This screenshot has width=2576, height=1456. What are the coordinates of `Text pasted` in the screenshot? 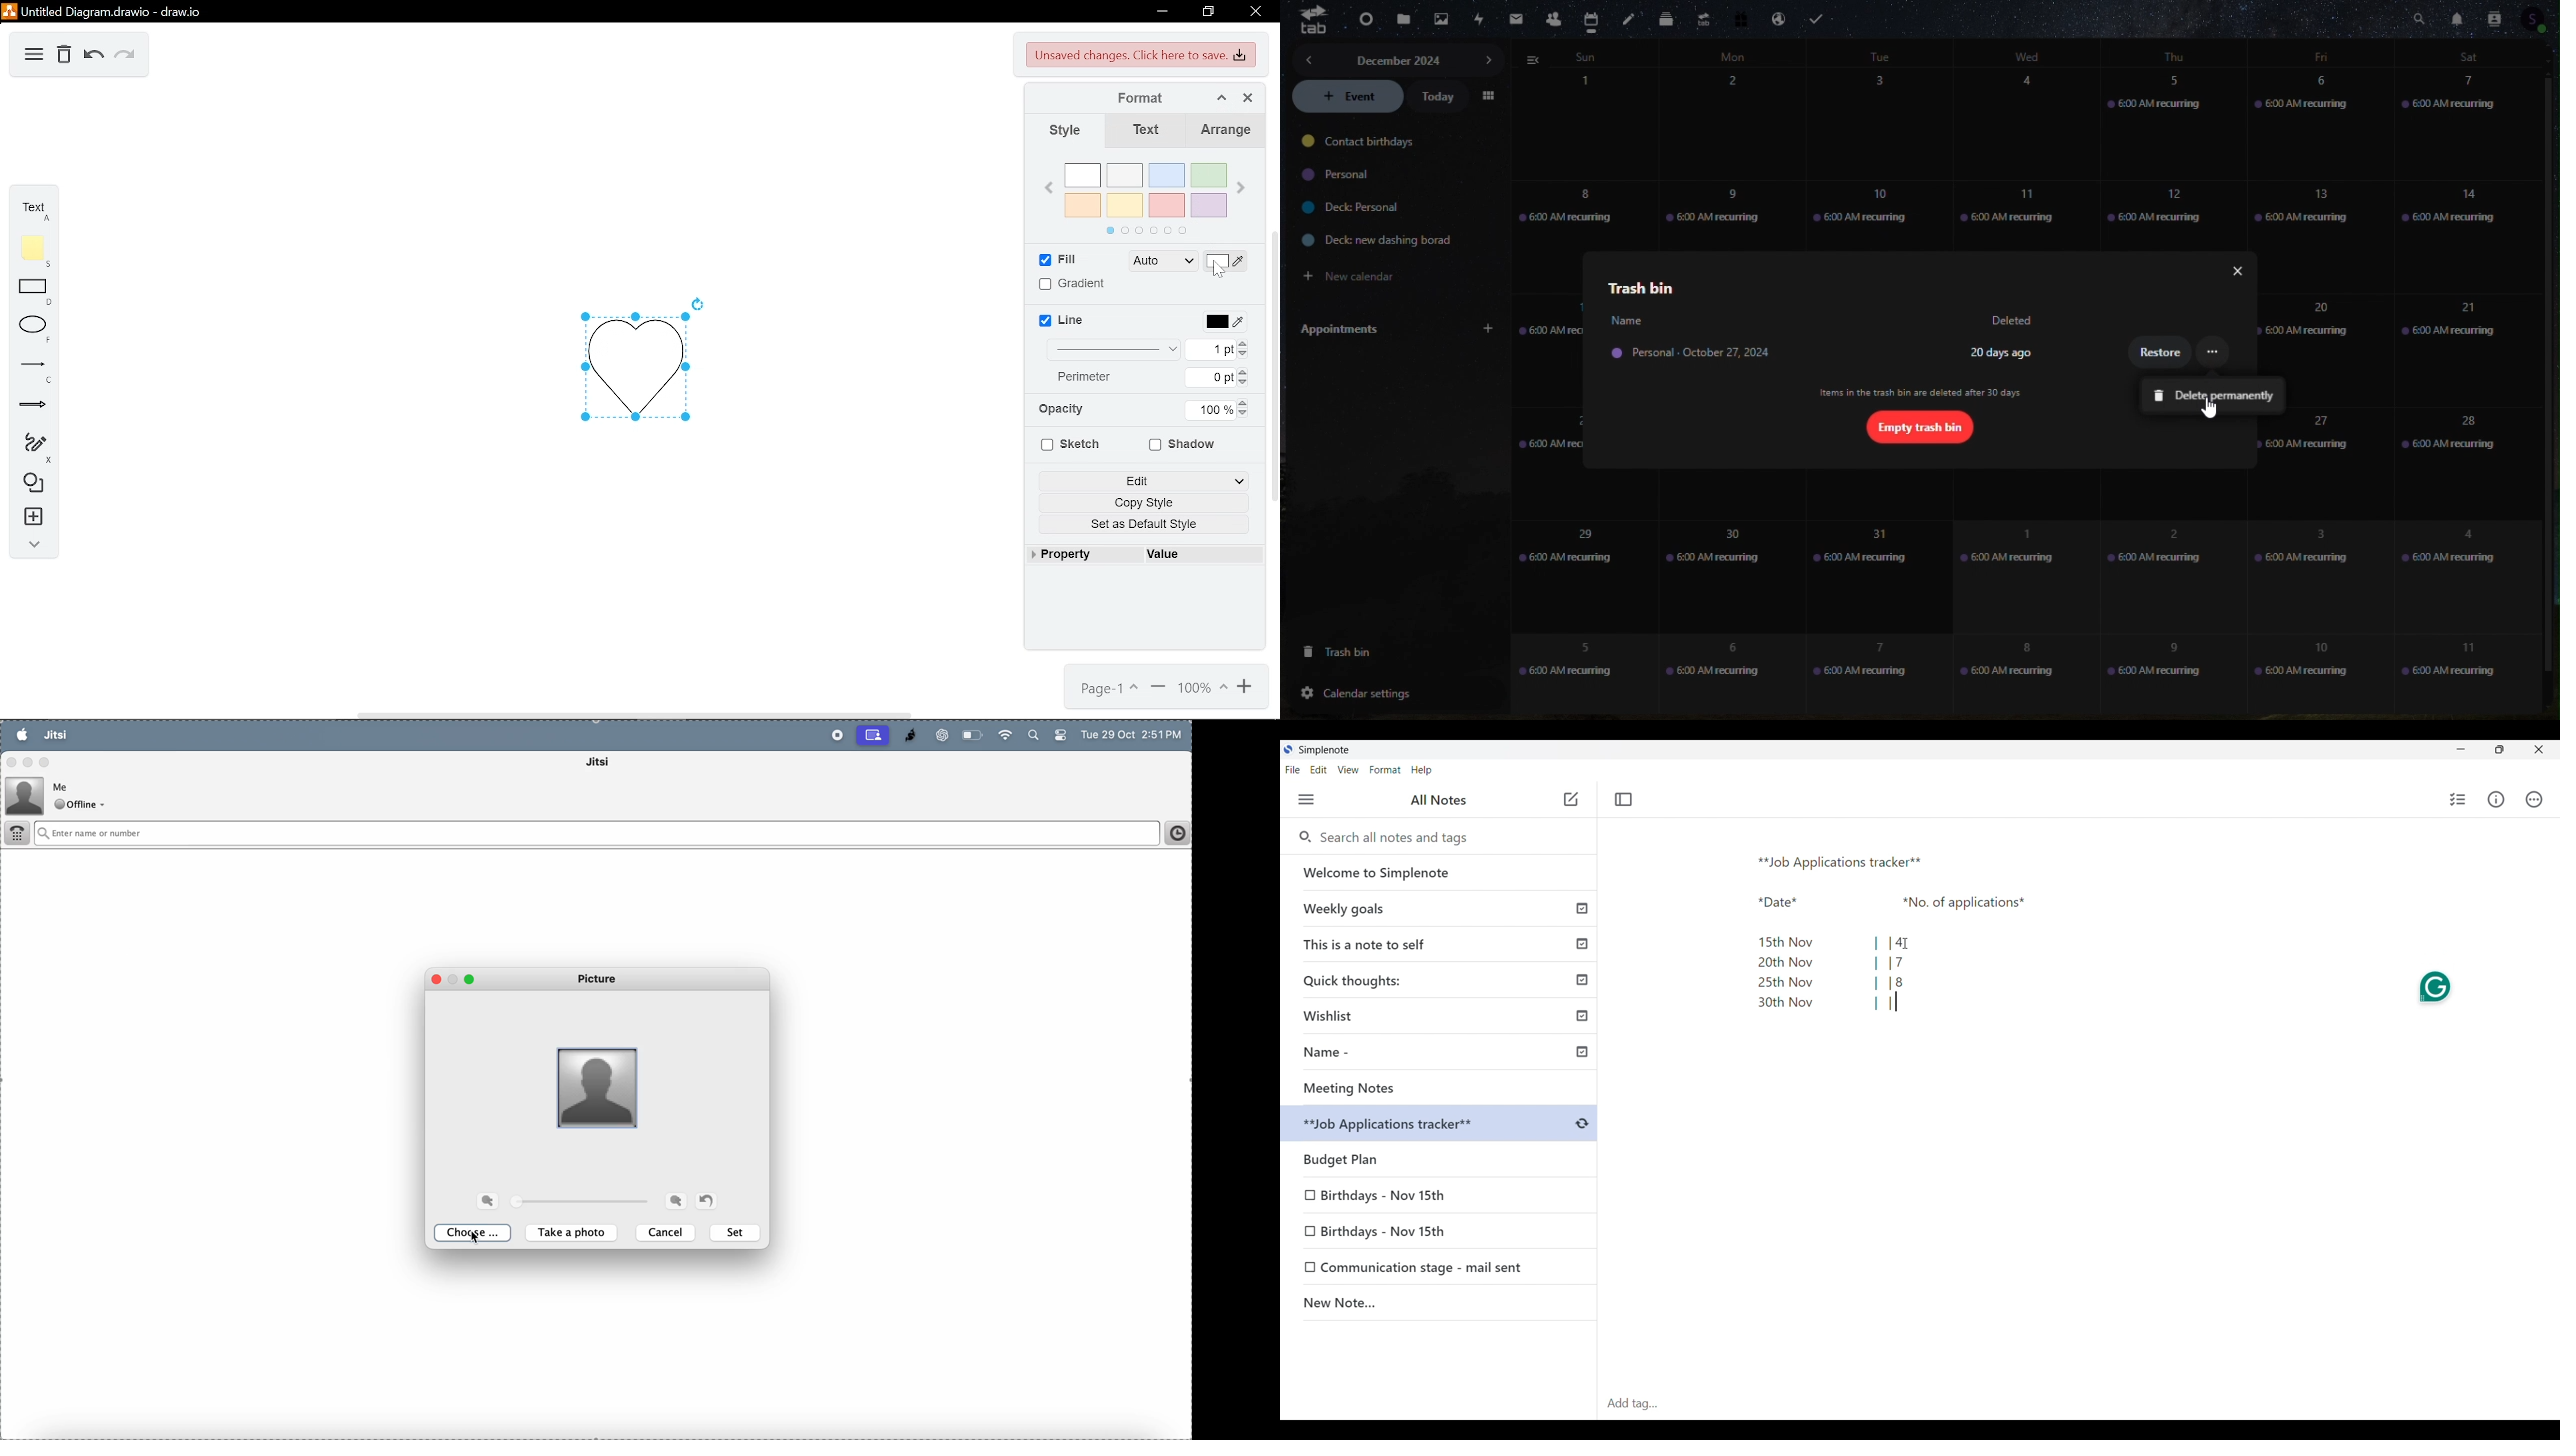 It's located at (1886, 935).